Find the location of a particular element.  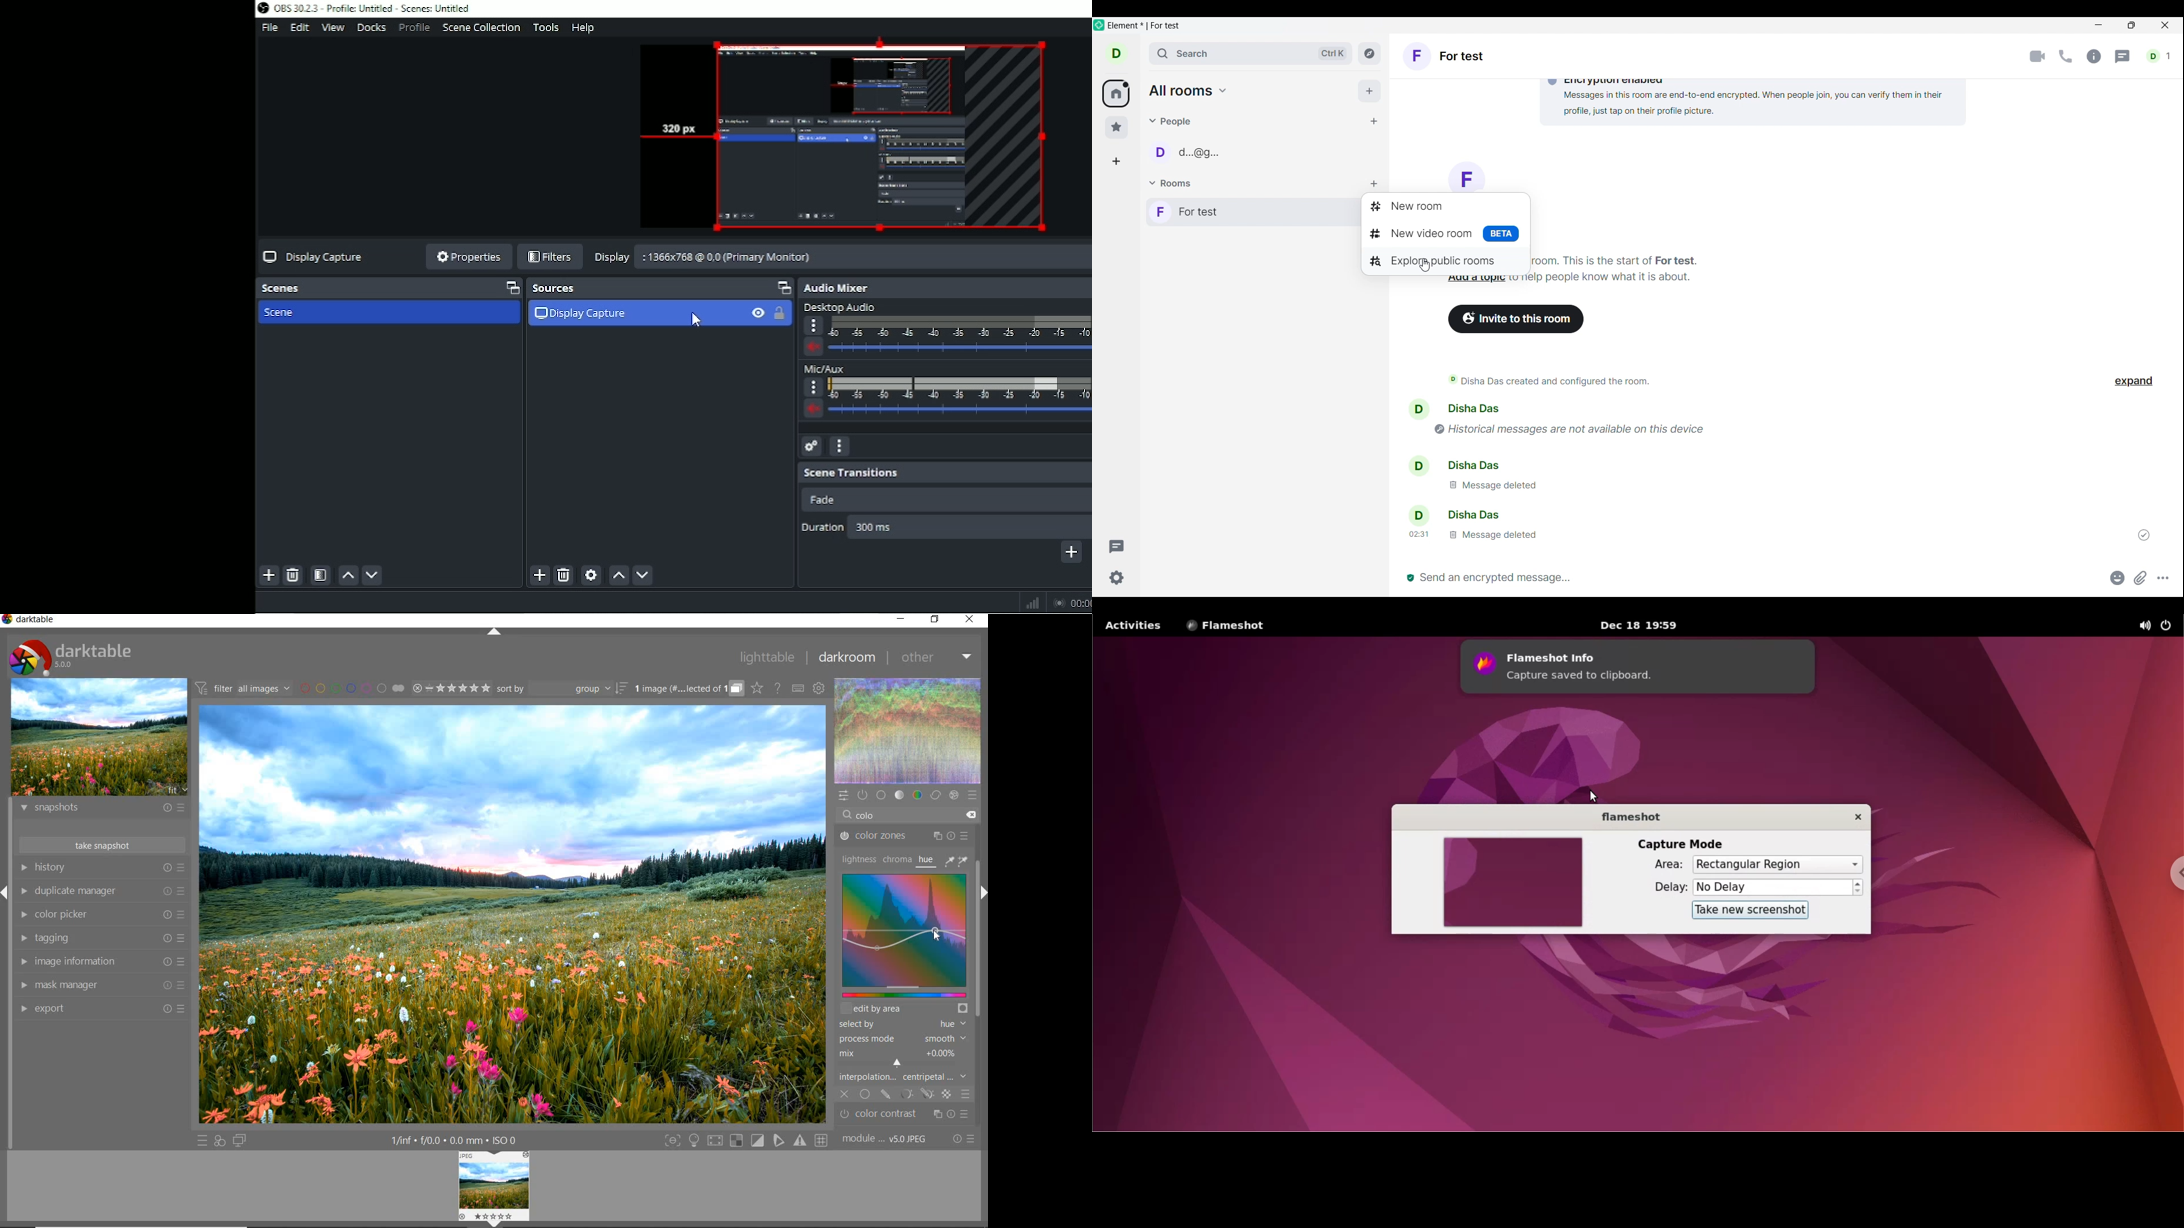

More options is located at coordinates (2164, 578).